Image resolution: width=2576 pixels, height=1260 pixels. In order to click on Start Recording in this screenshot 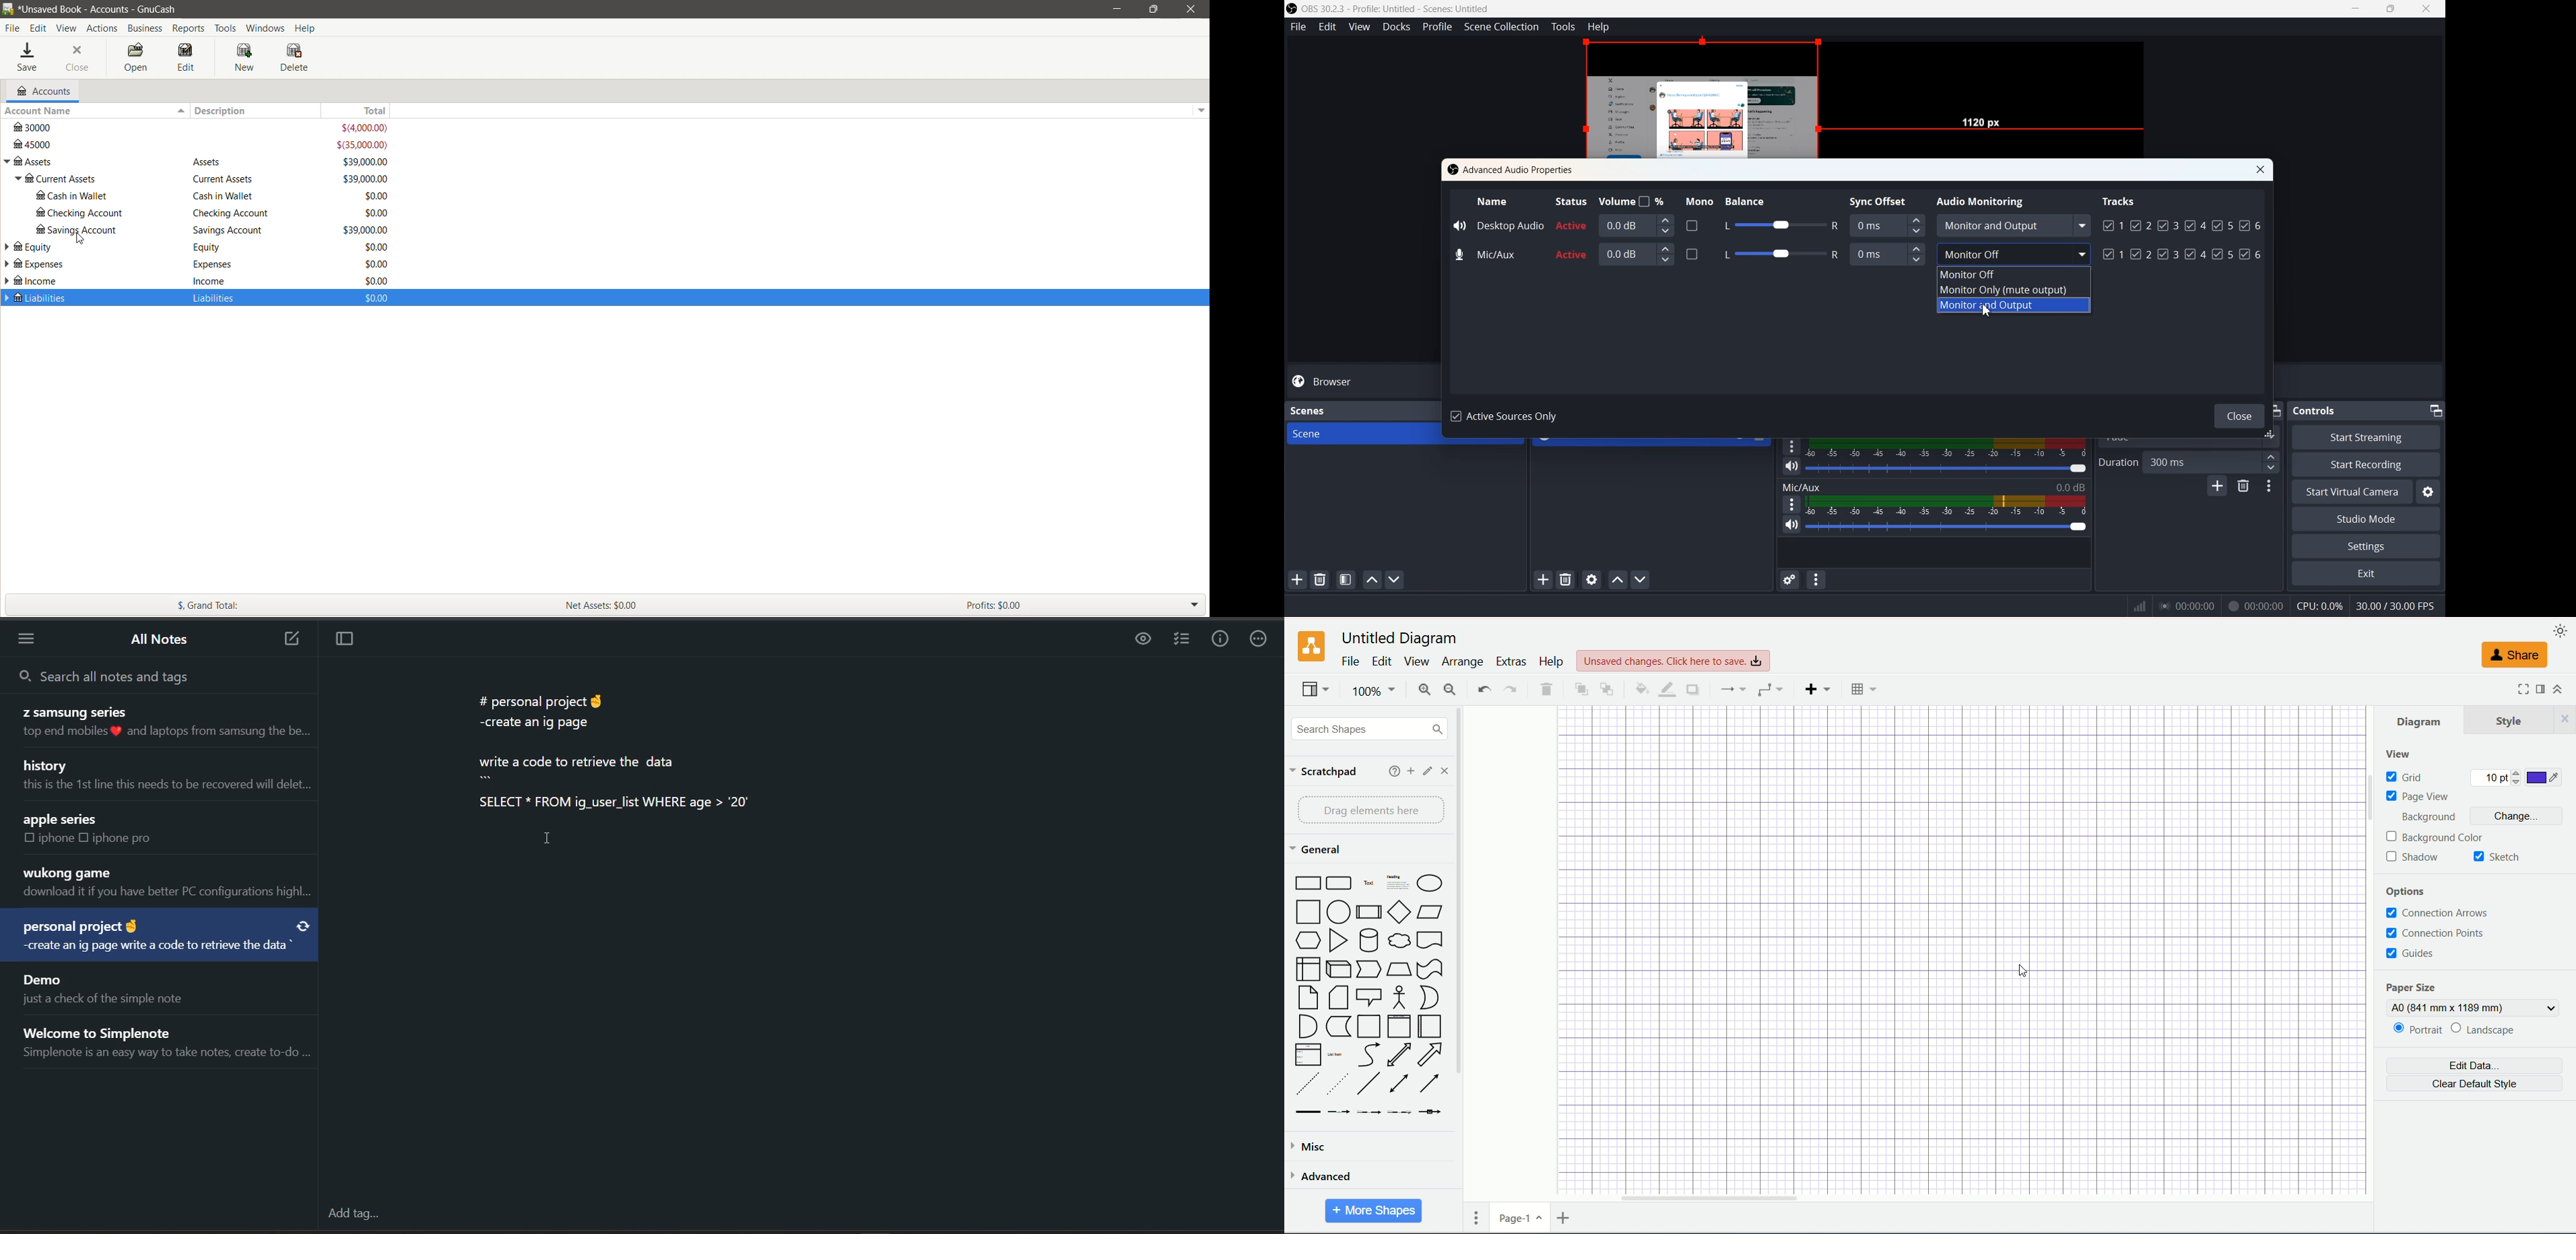, I will do `click(2366, 464)`.